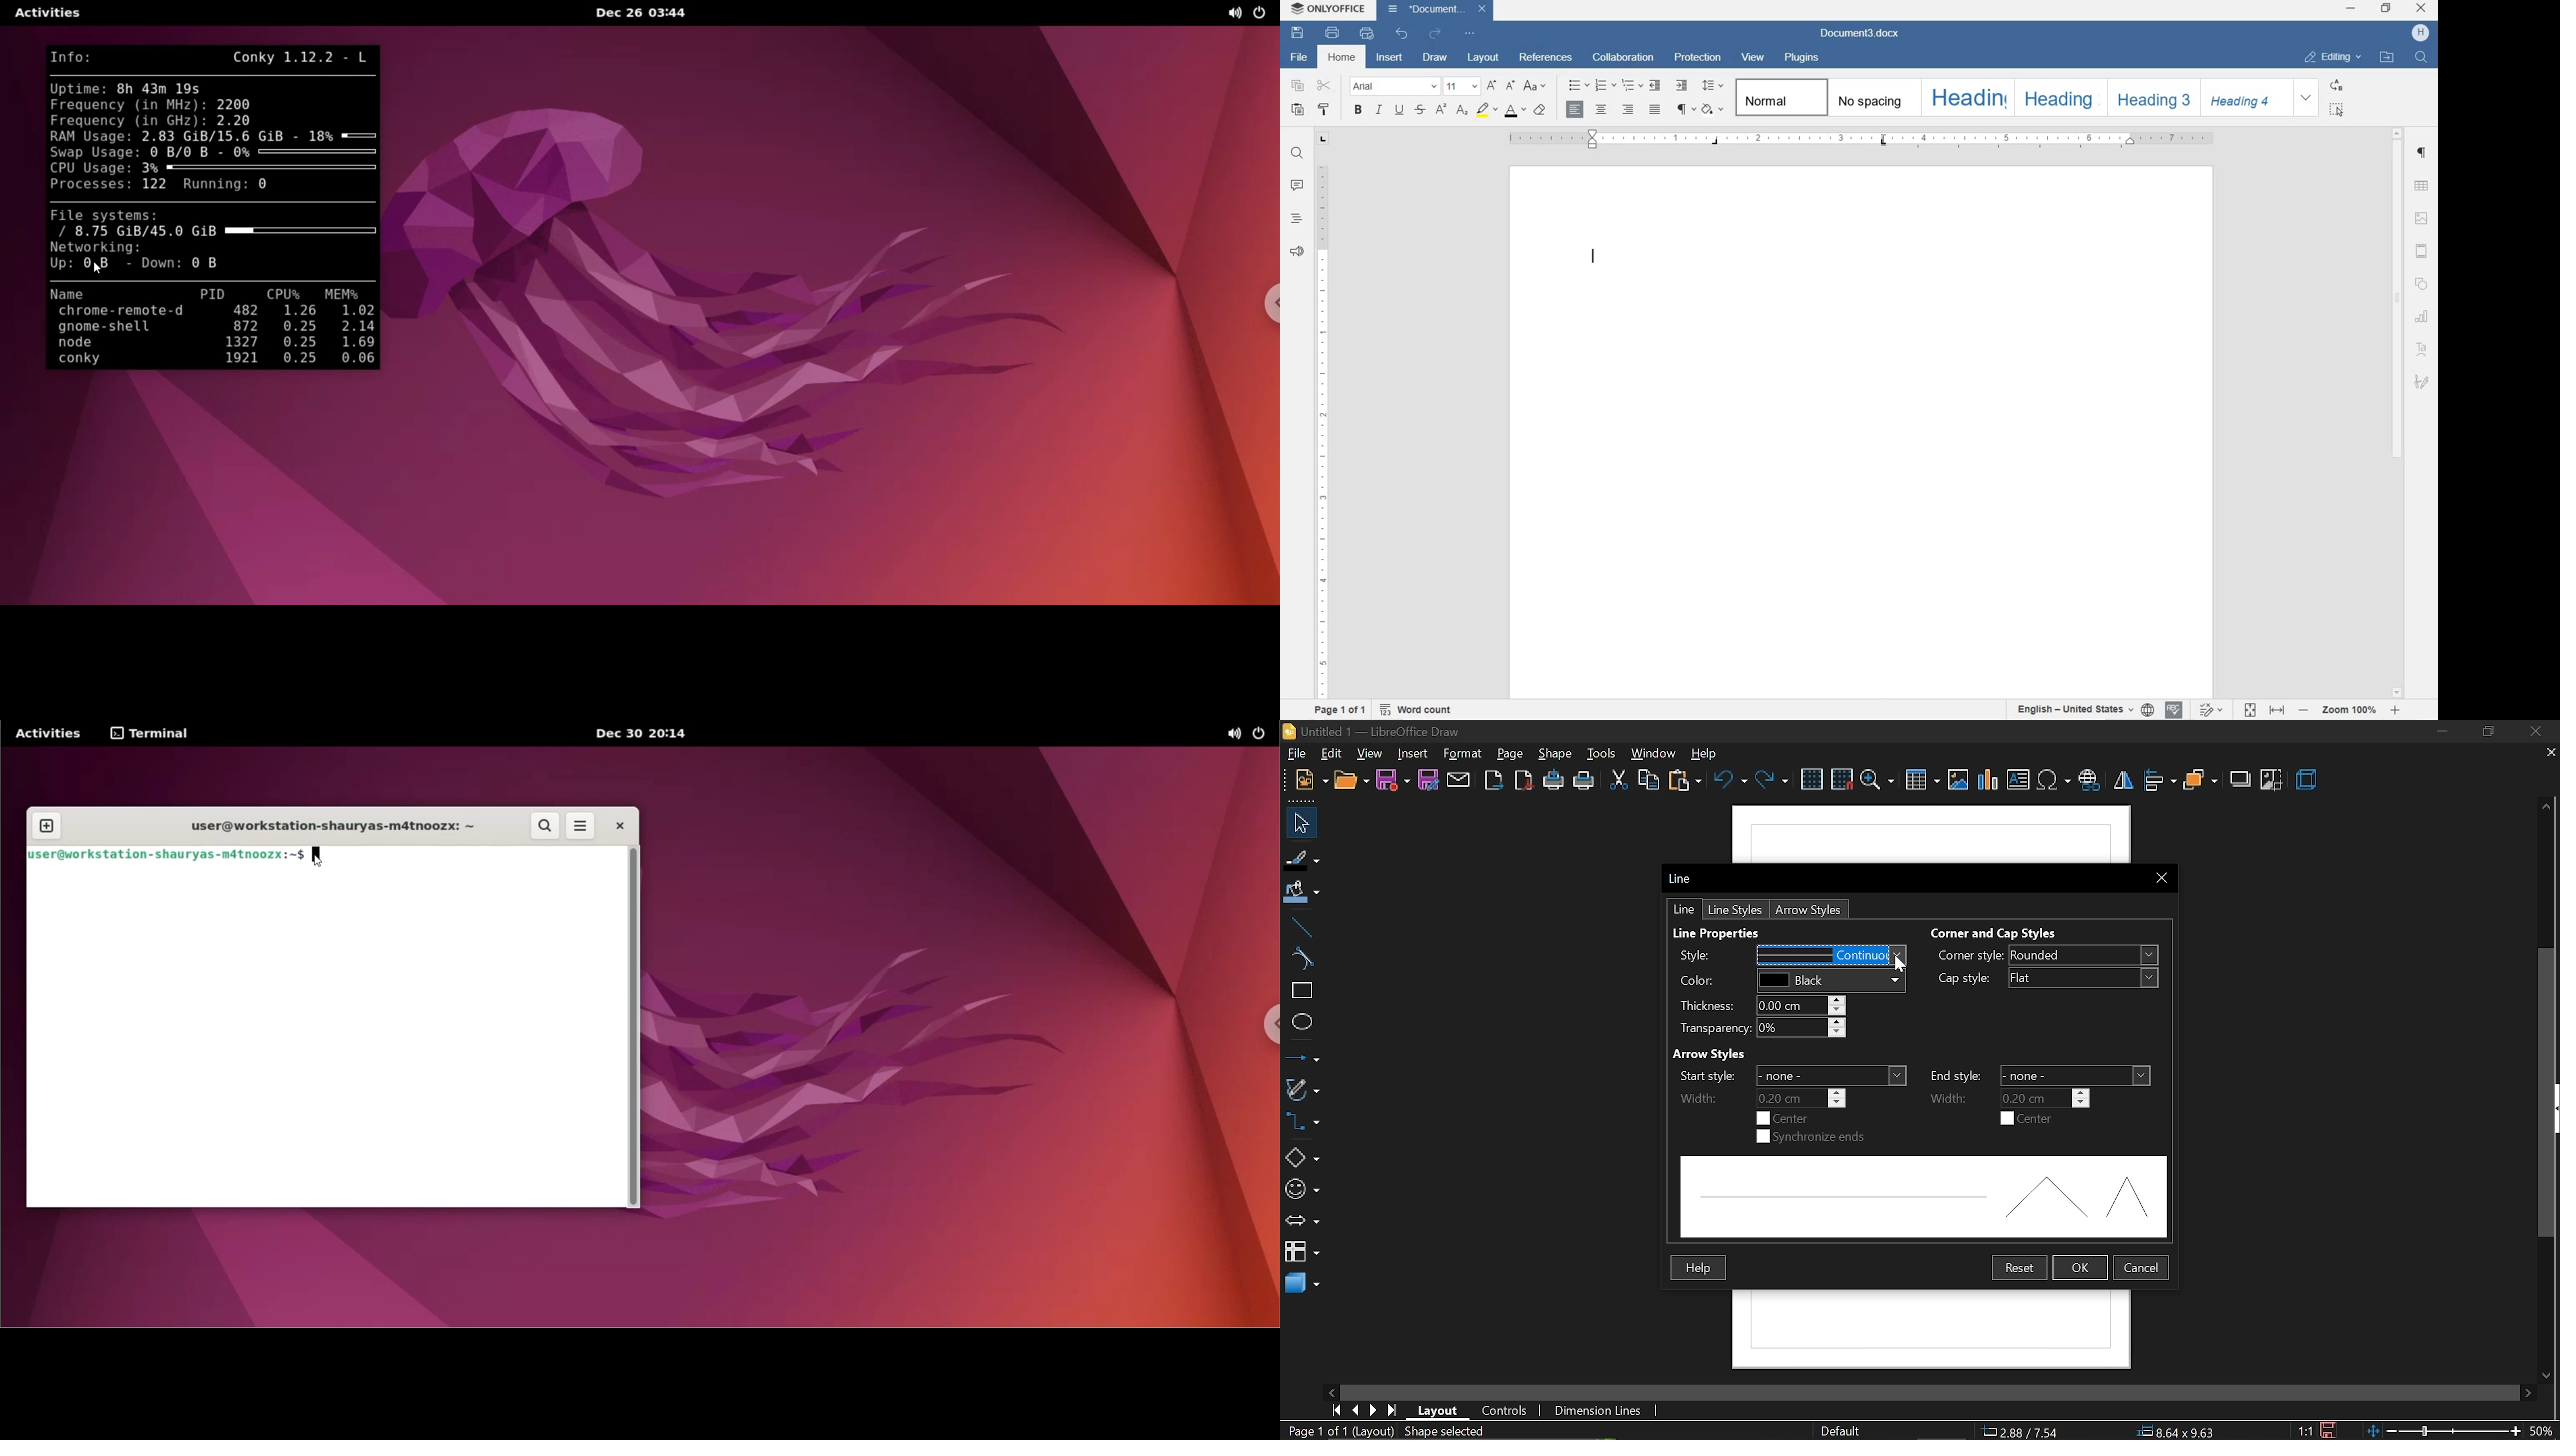 The width and height of the screenshot is (2576, 1456). I want to click on format, so click(1463, 754).